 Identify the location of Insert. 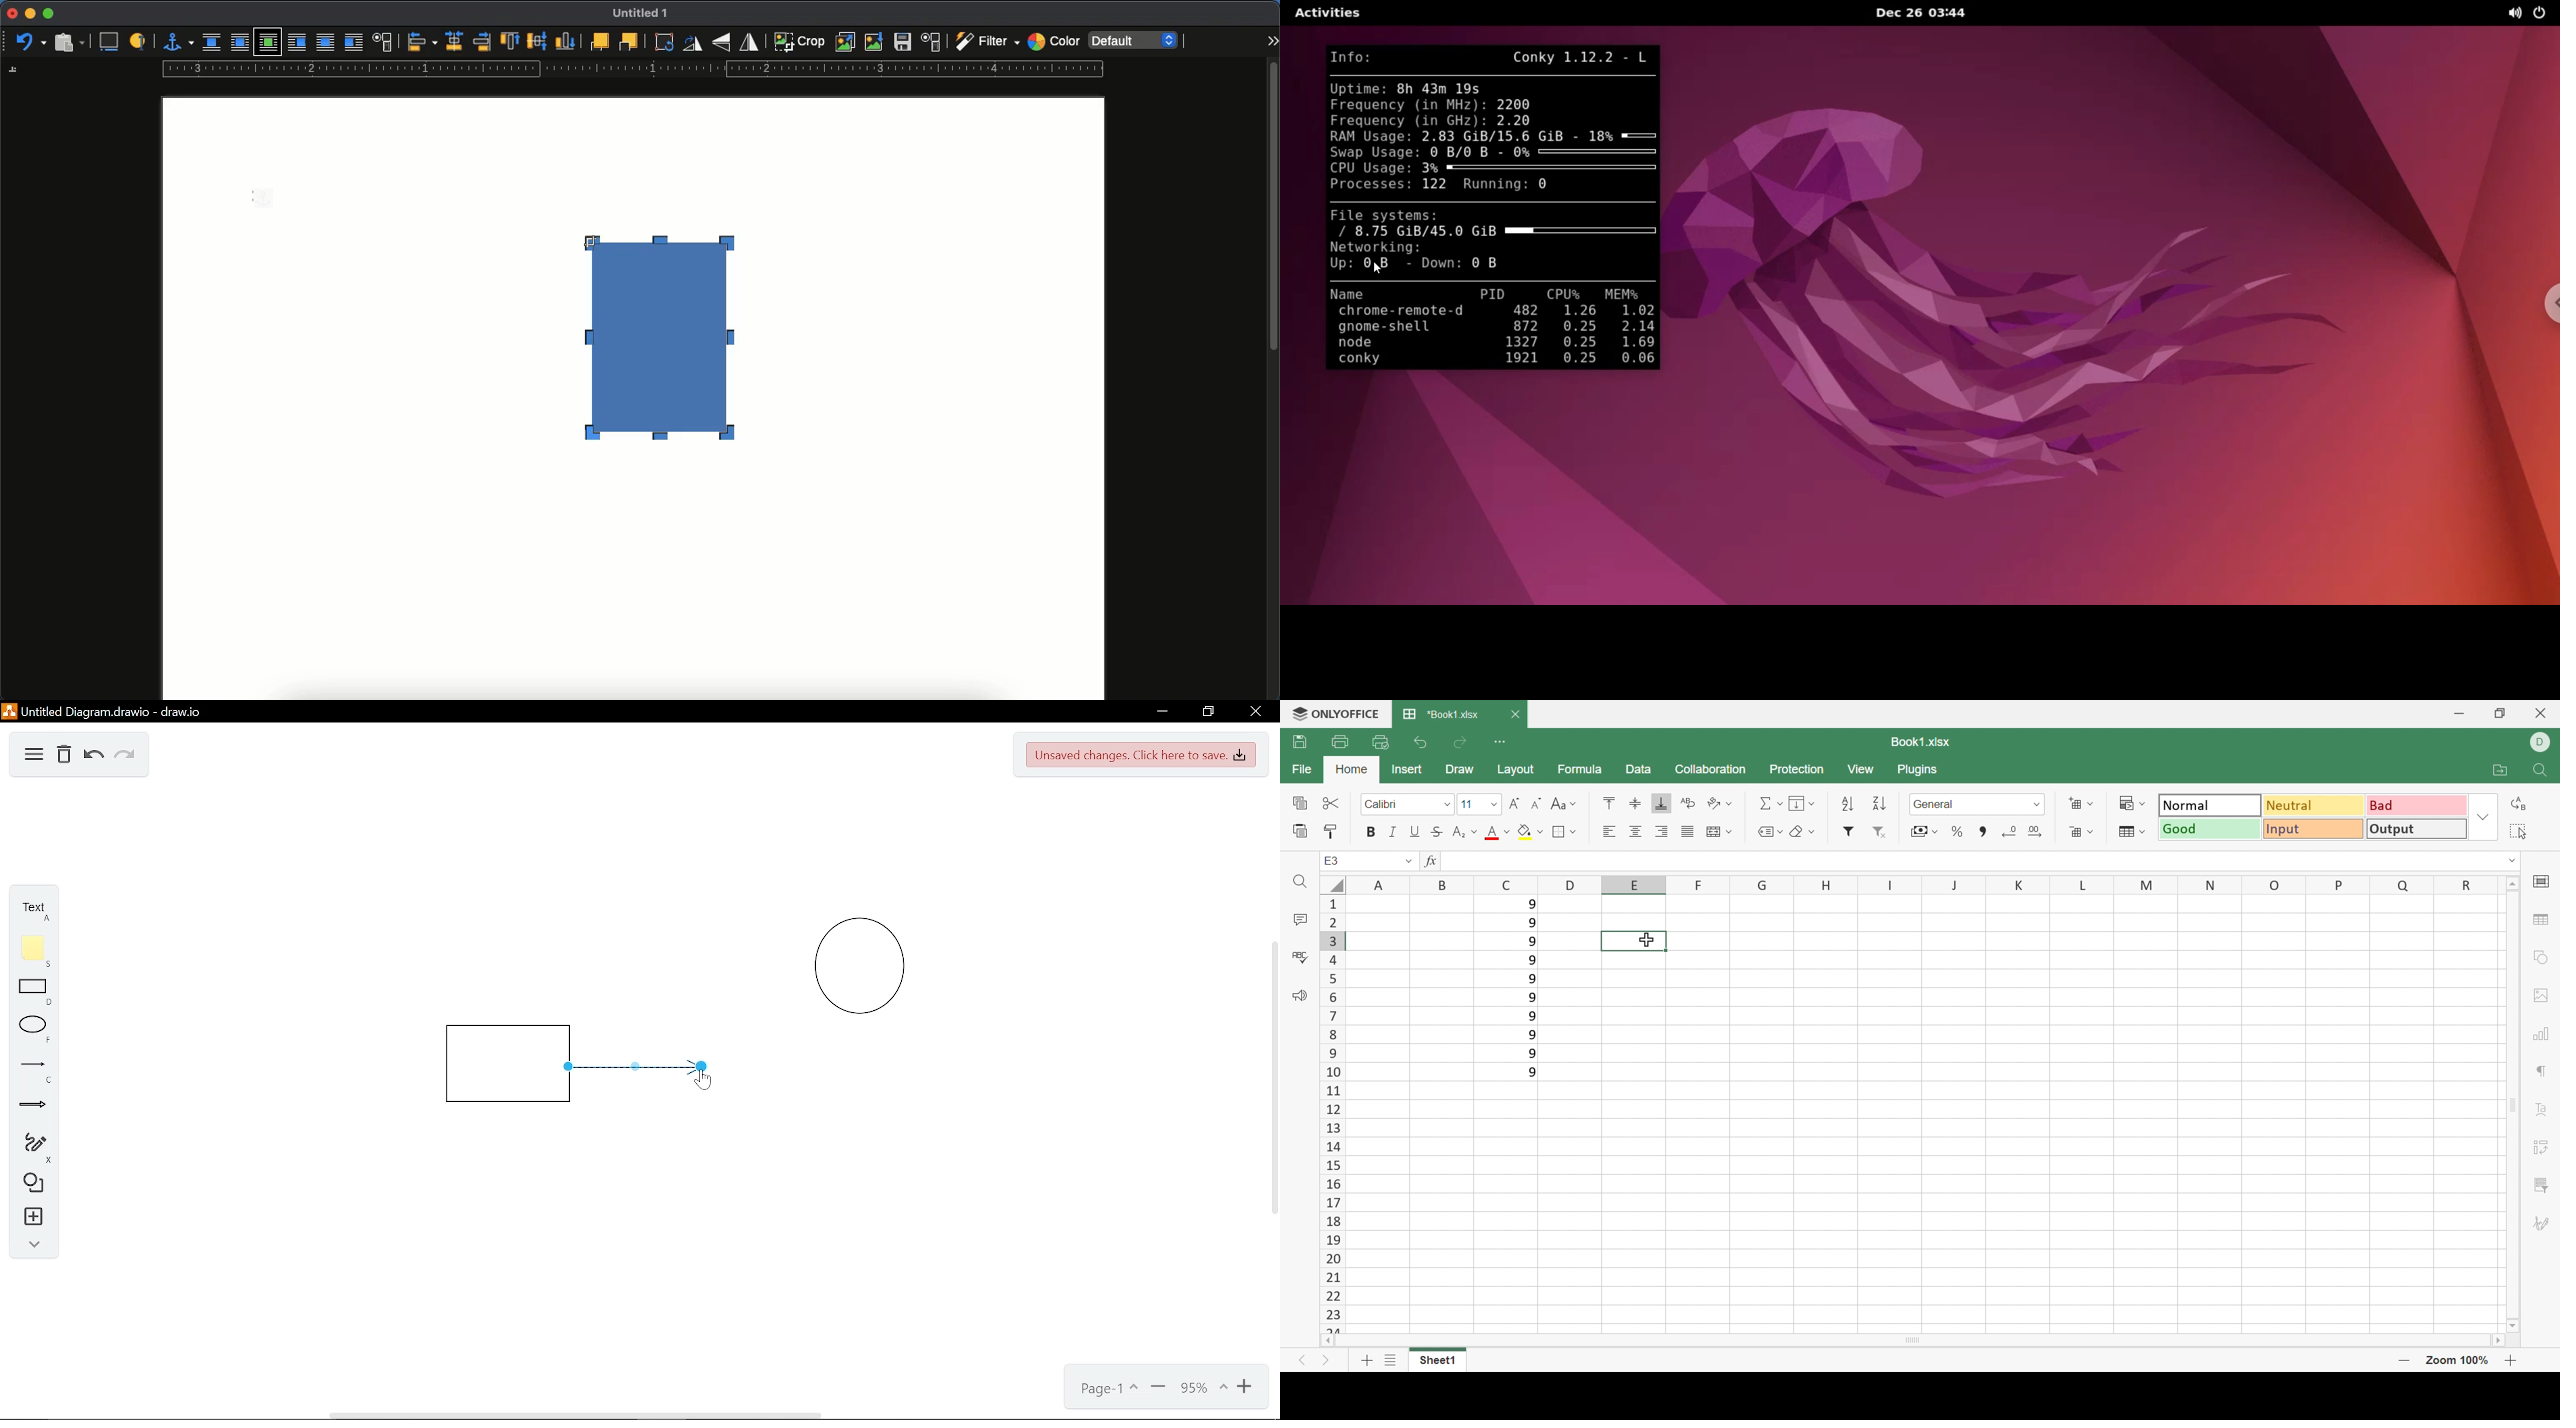
(1409, 770).